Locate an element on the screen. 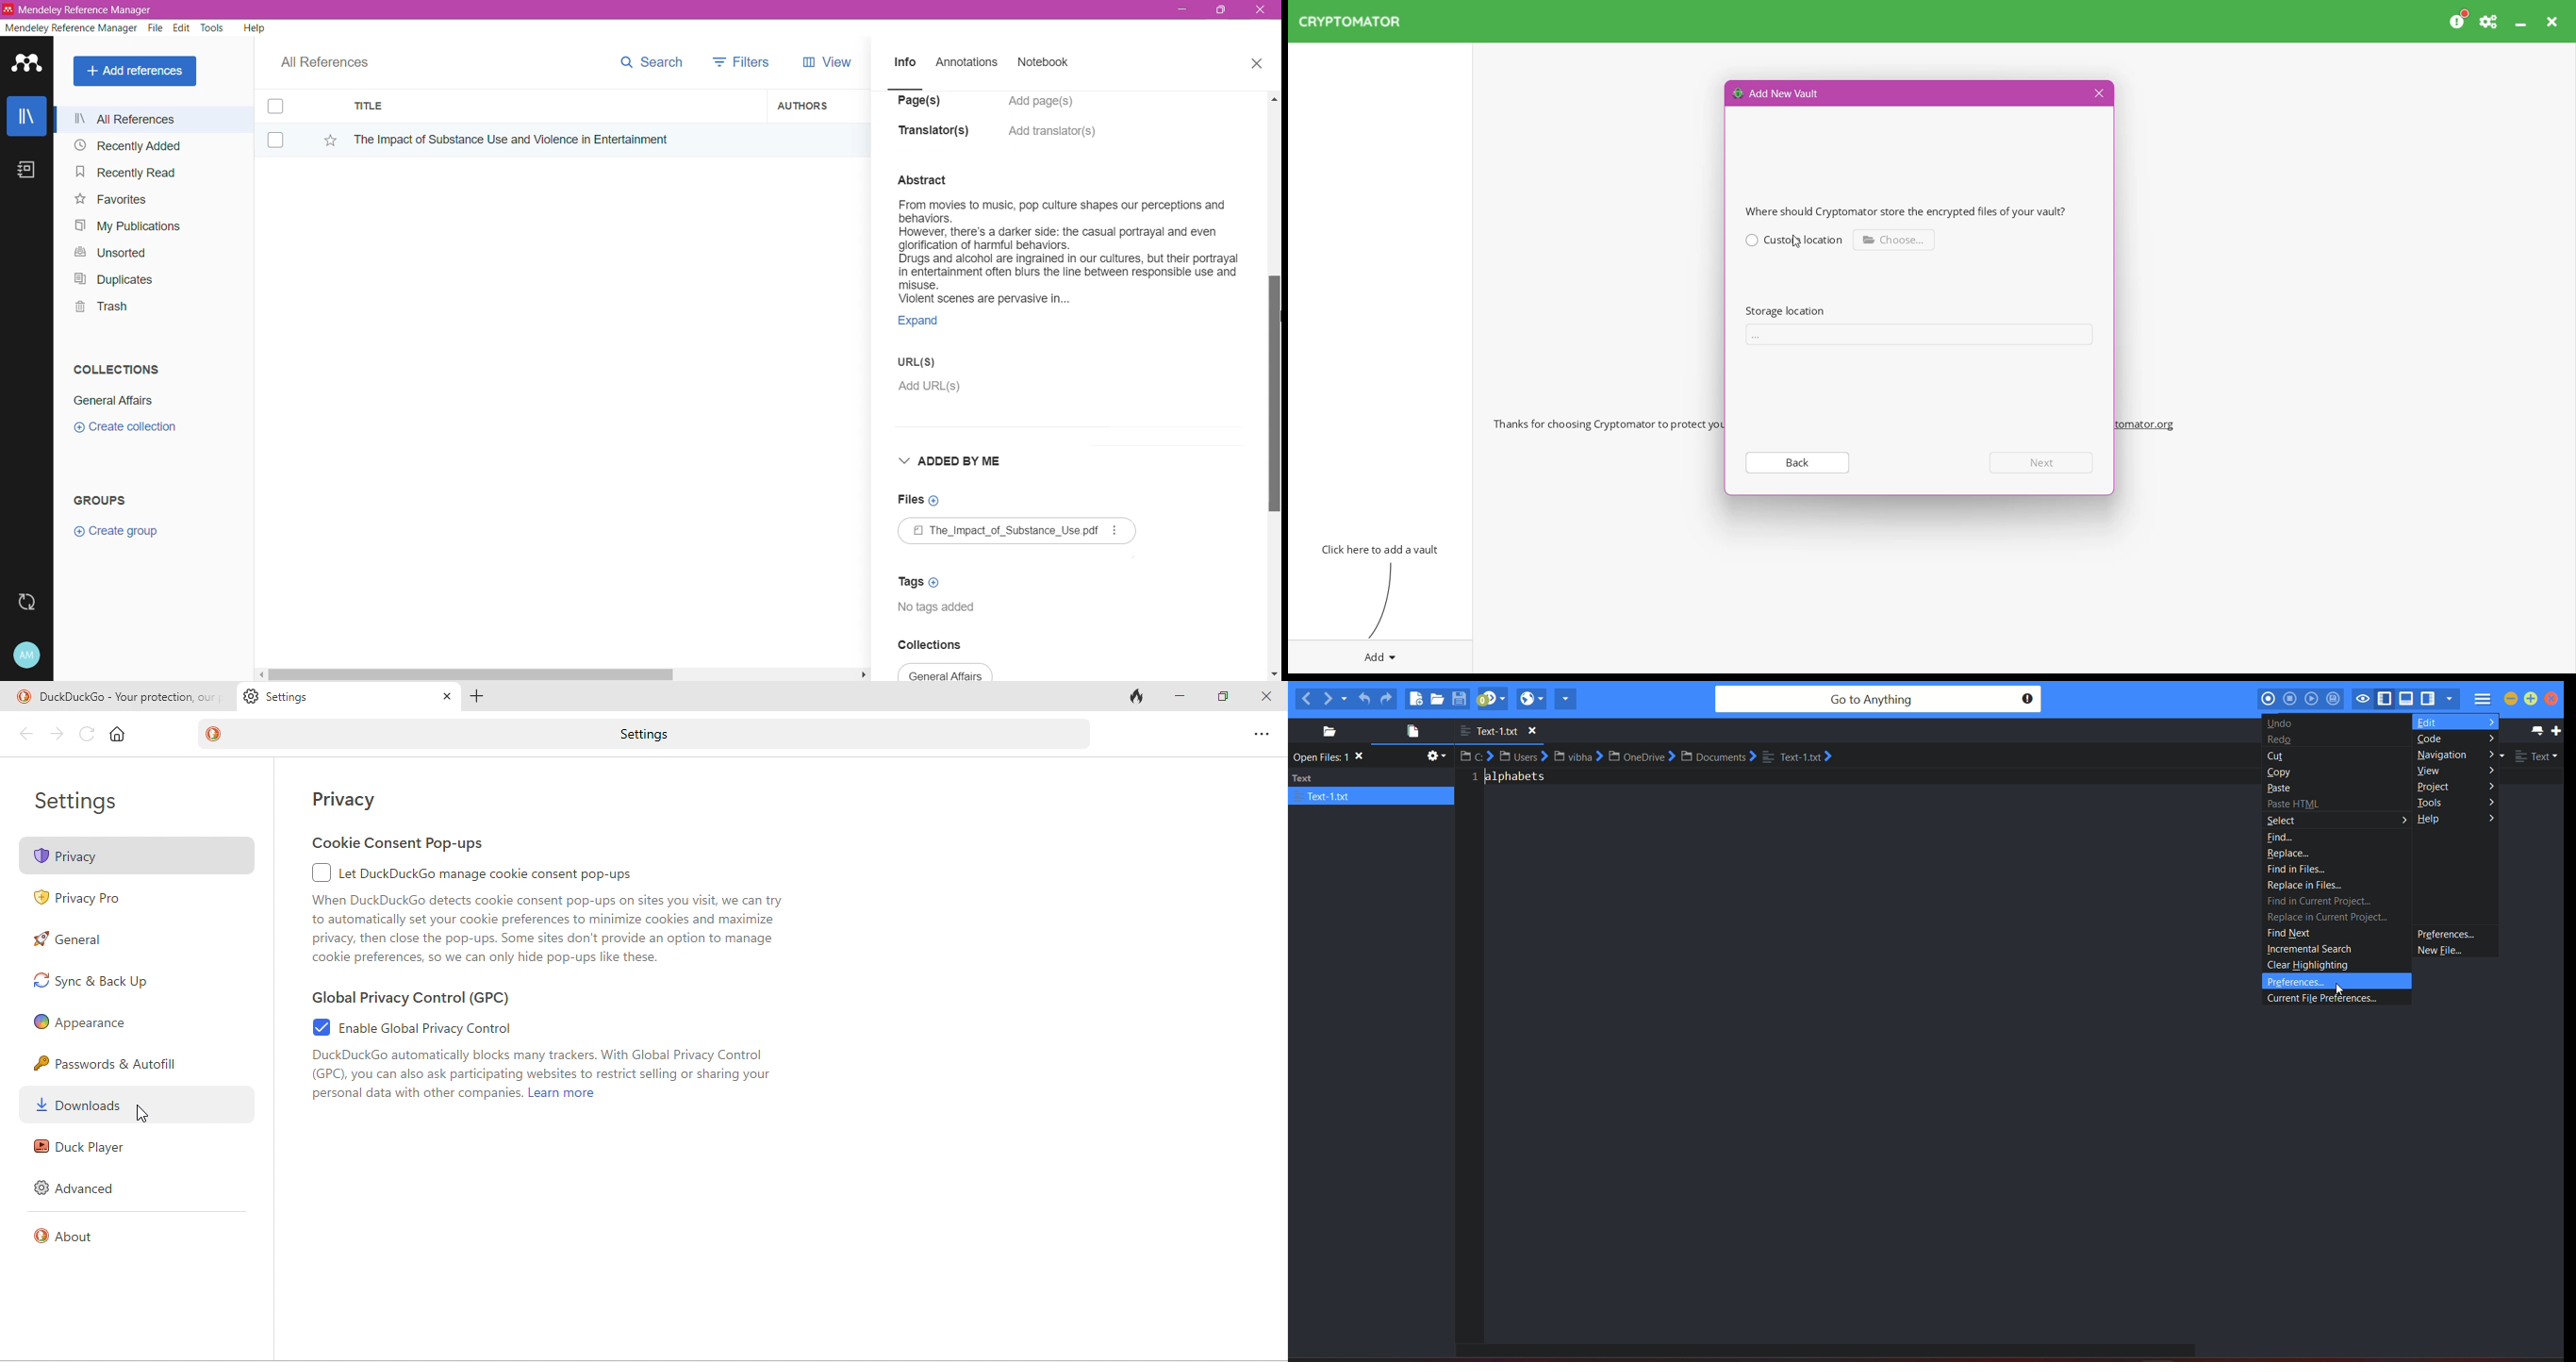 The height and width of the screenshot is (1372, 2576). Notes is located at coordinates (29, 171).